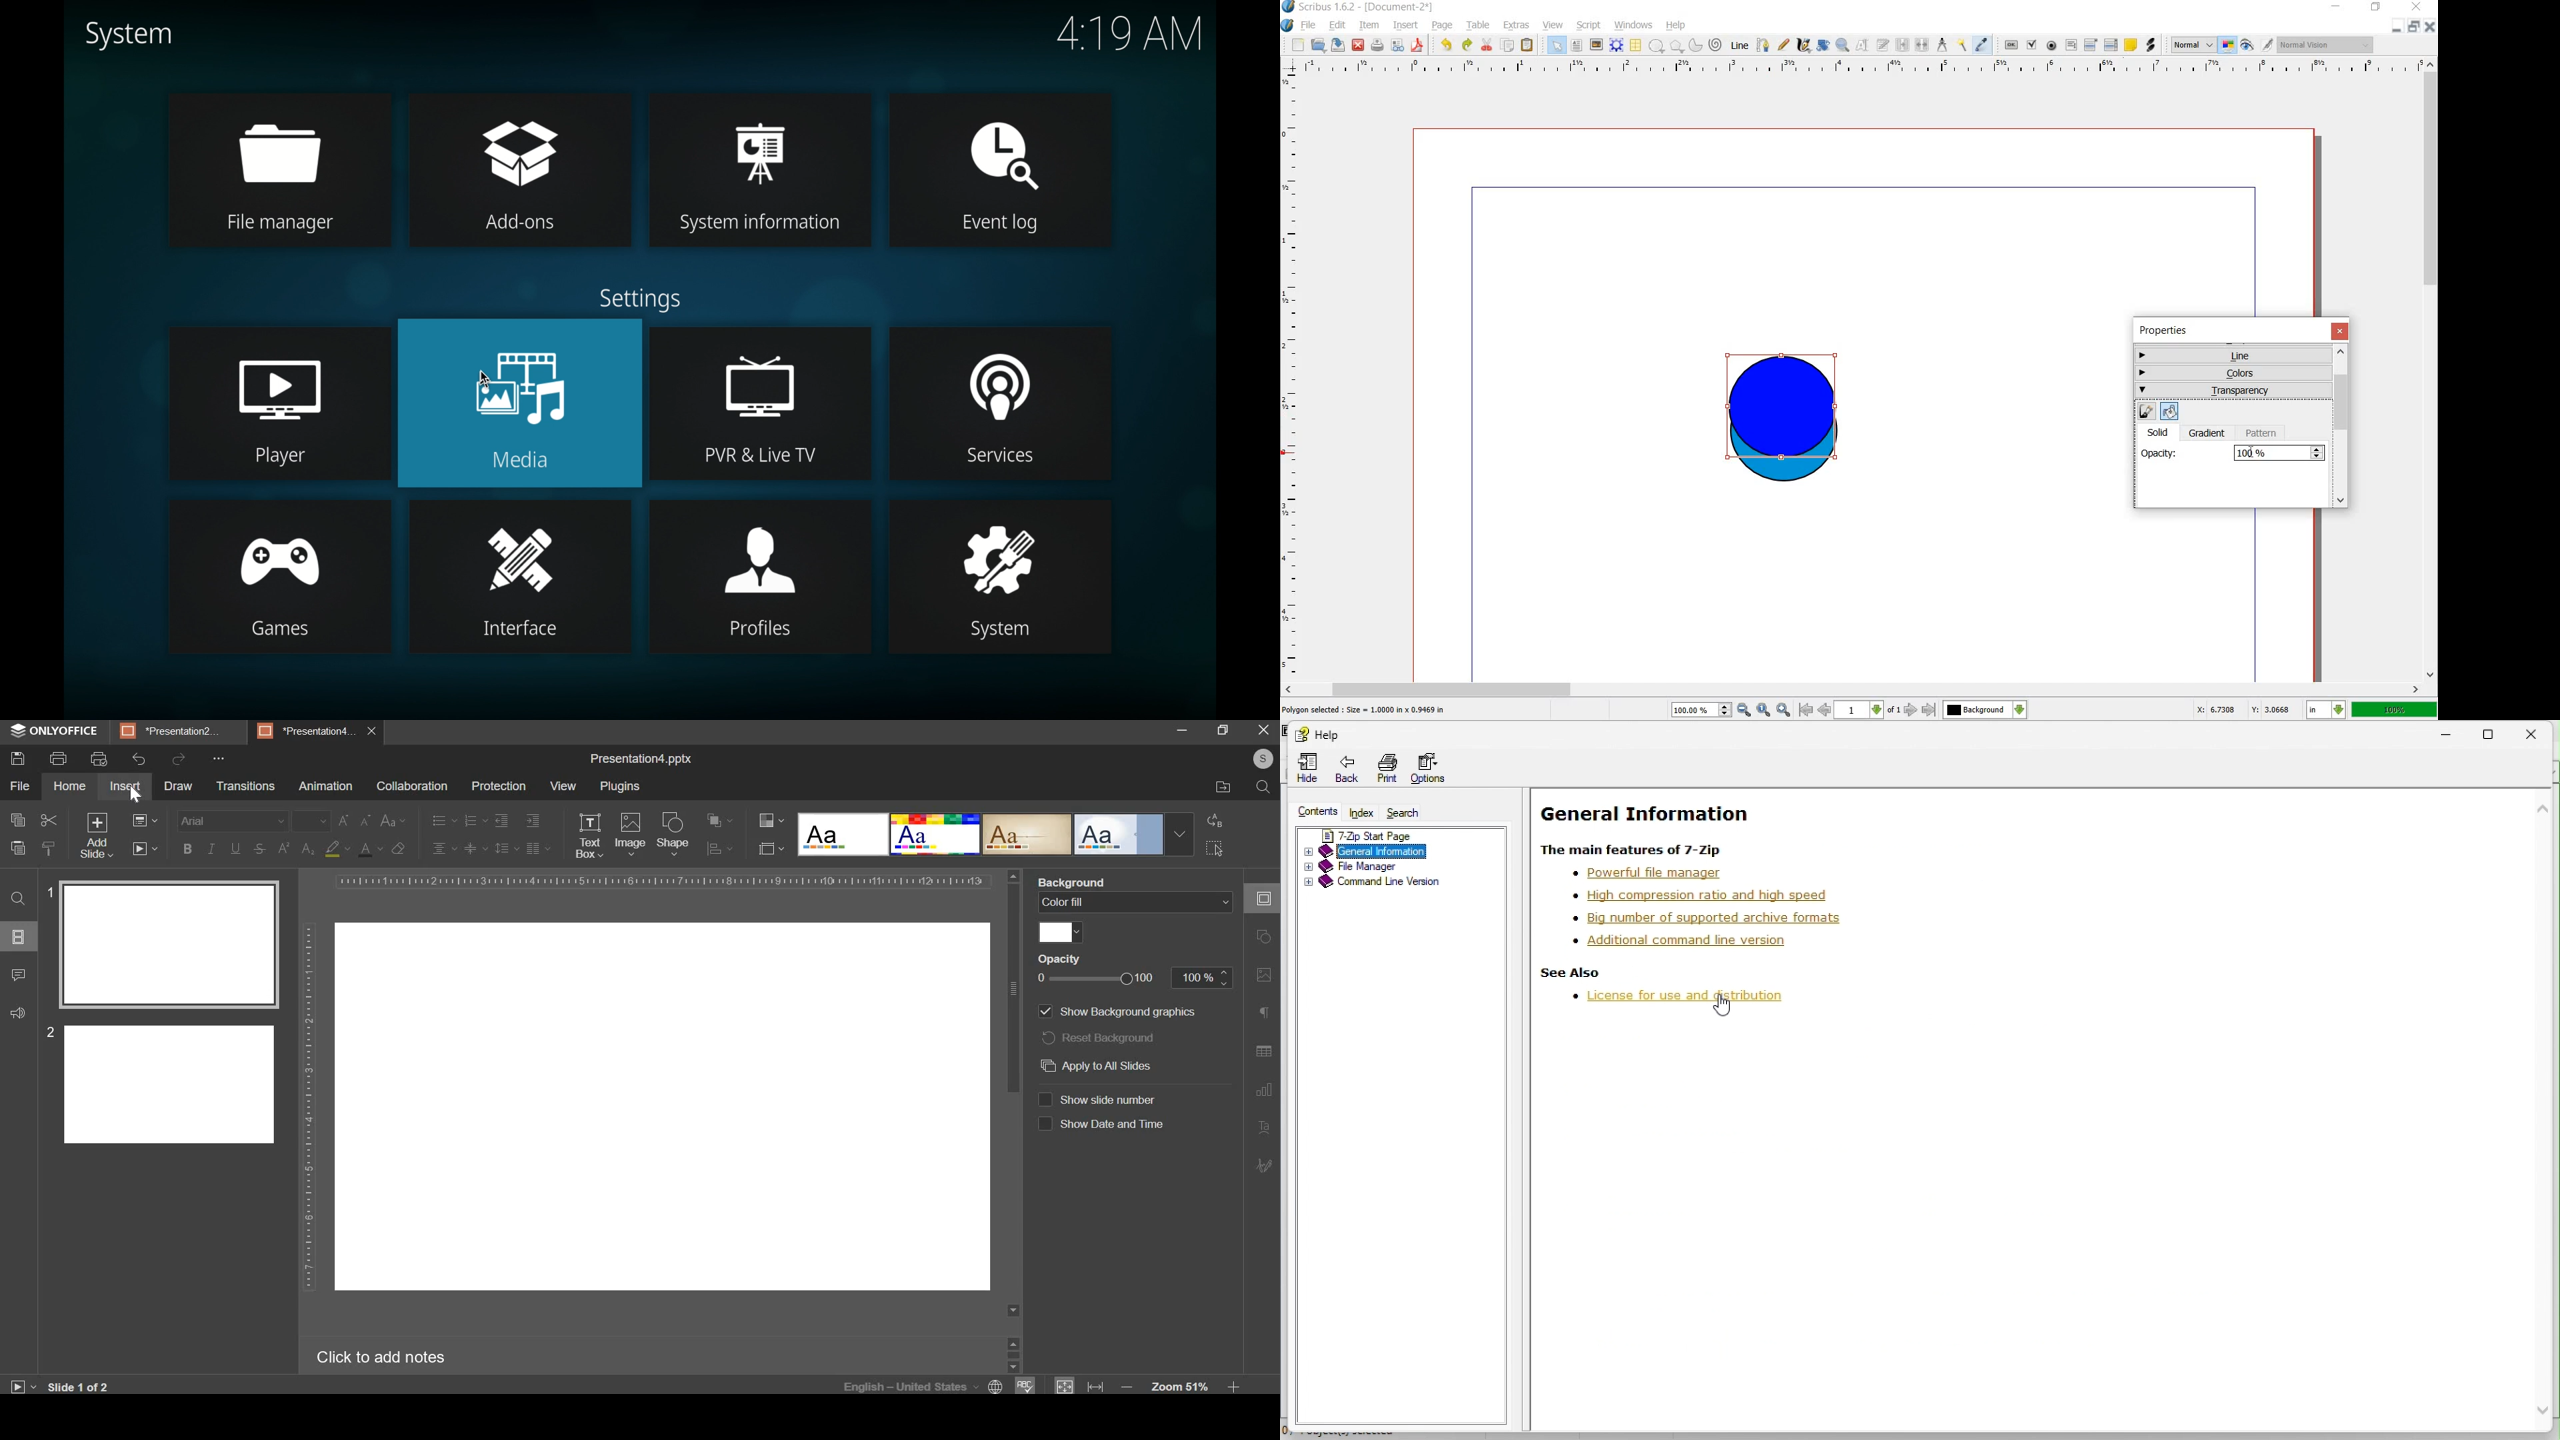 The image size is (2576, 1456). I want to click on Increase or decrease opacity, so click(2318, 454).